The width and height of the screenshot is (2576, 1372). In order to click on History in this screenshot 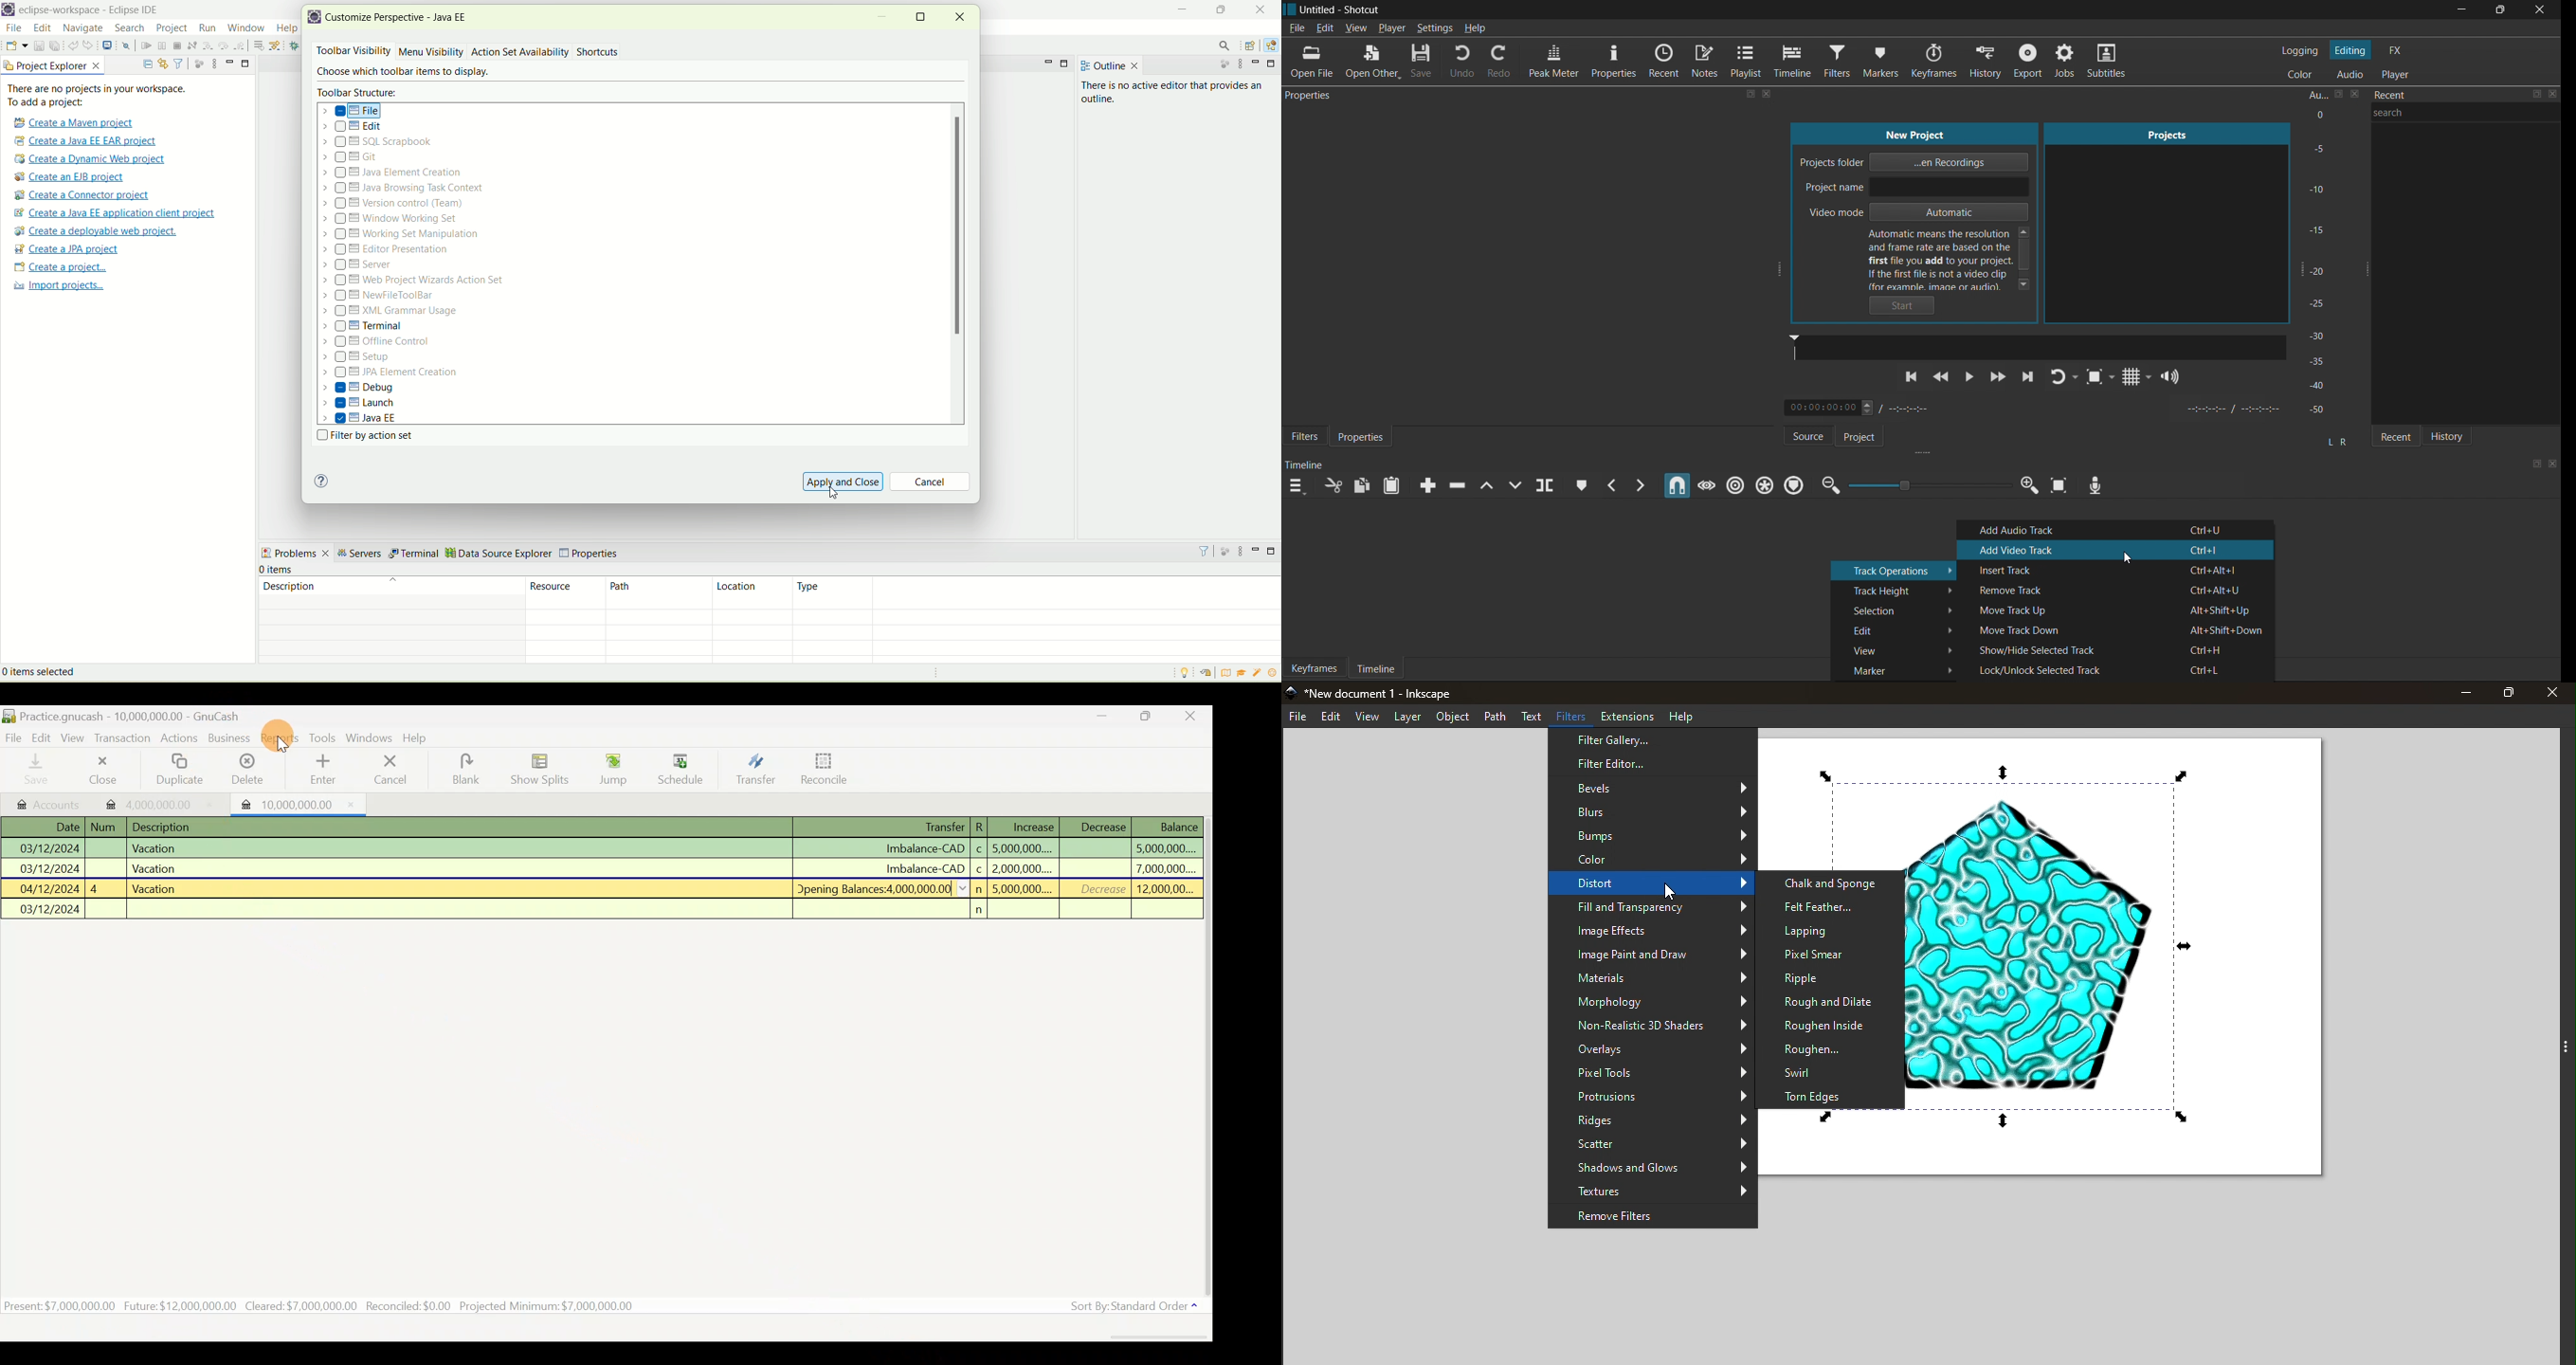, I will do `click(1986, 60)`.